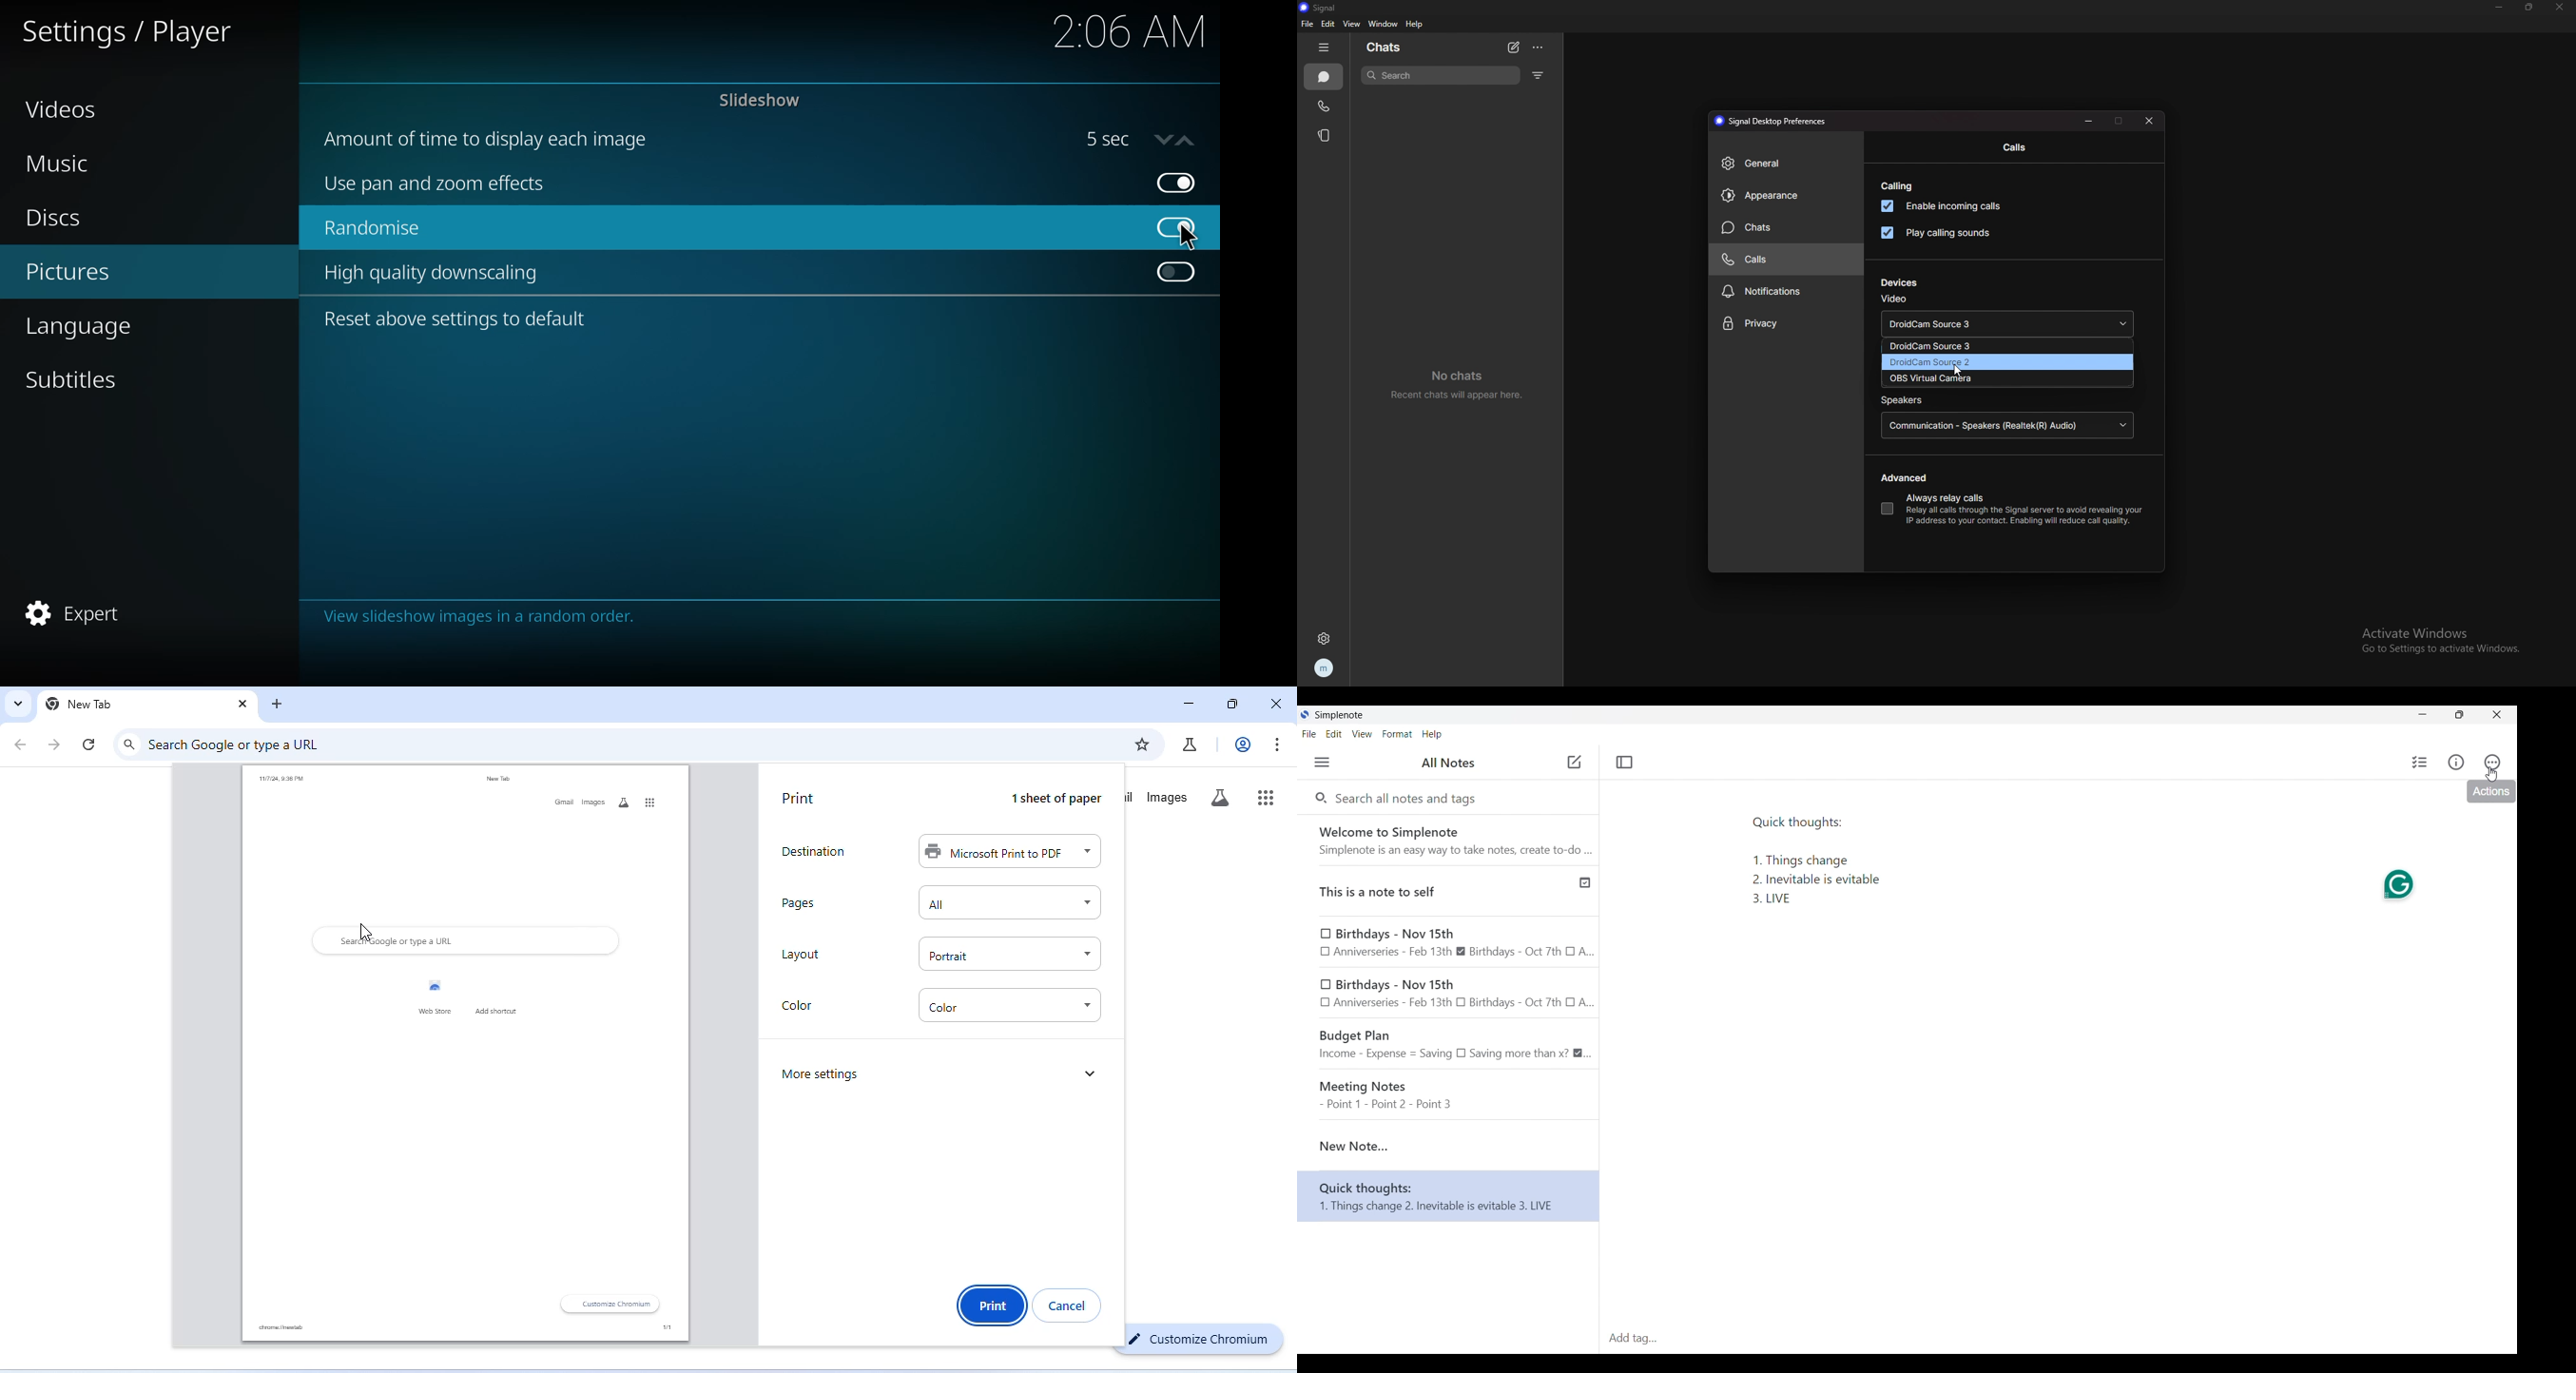  What do you see at coordinates (496, 780) in the screenshot?
I see `new tab` at bounding box center [496, 780].